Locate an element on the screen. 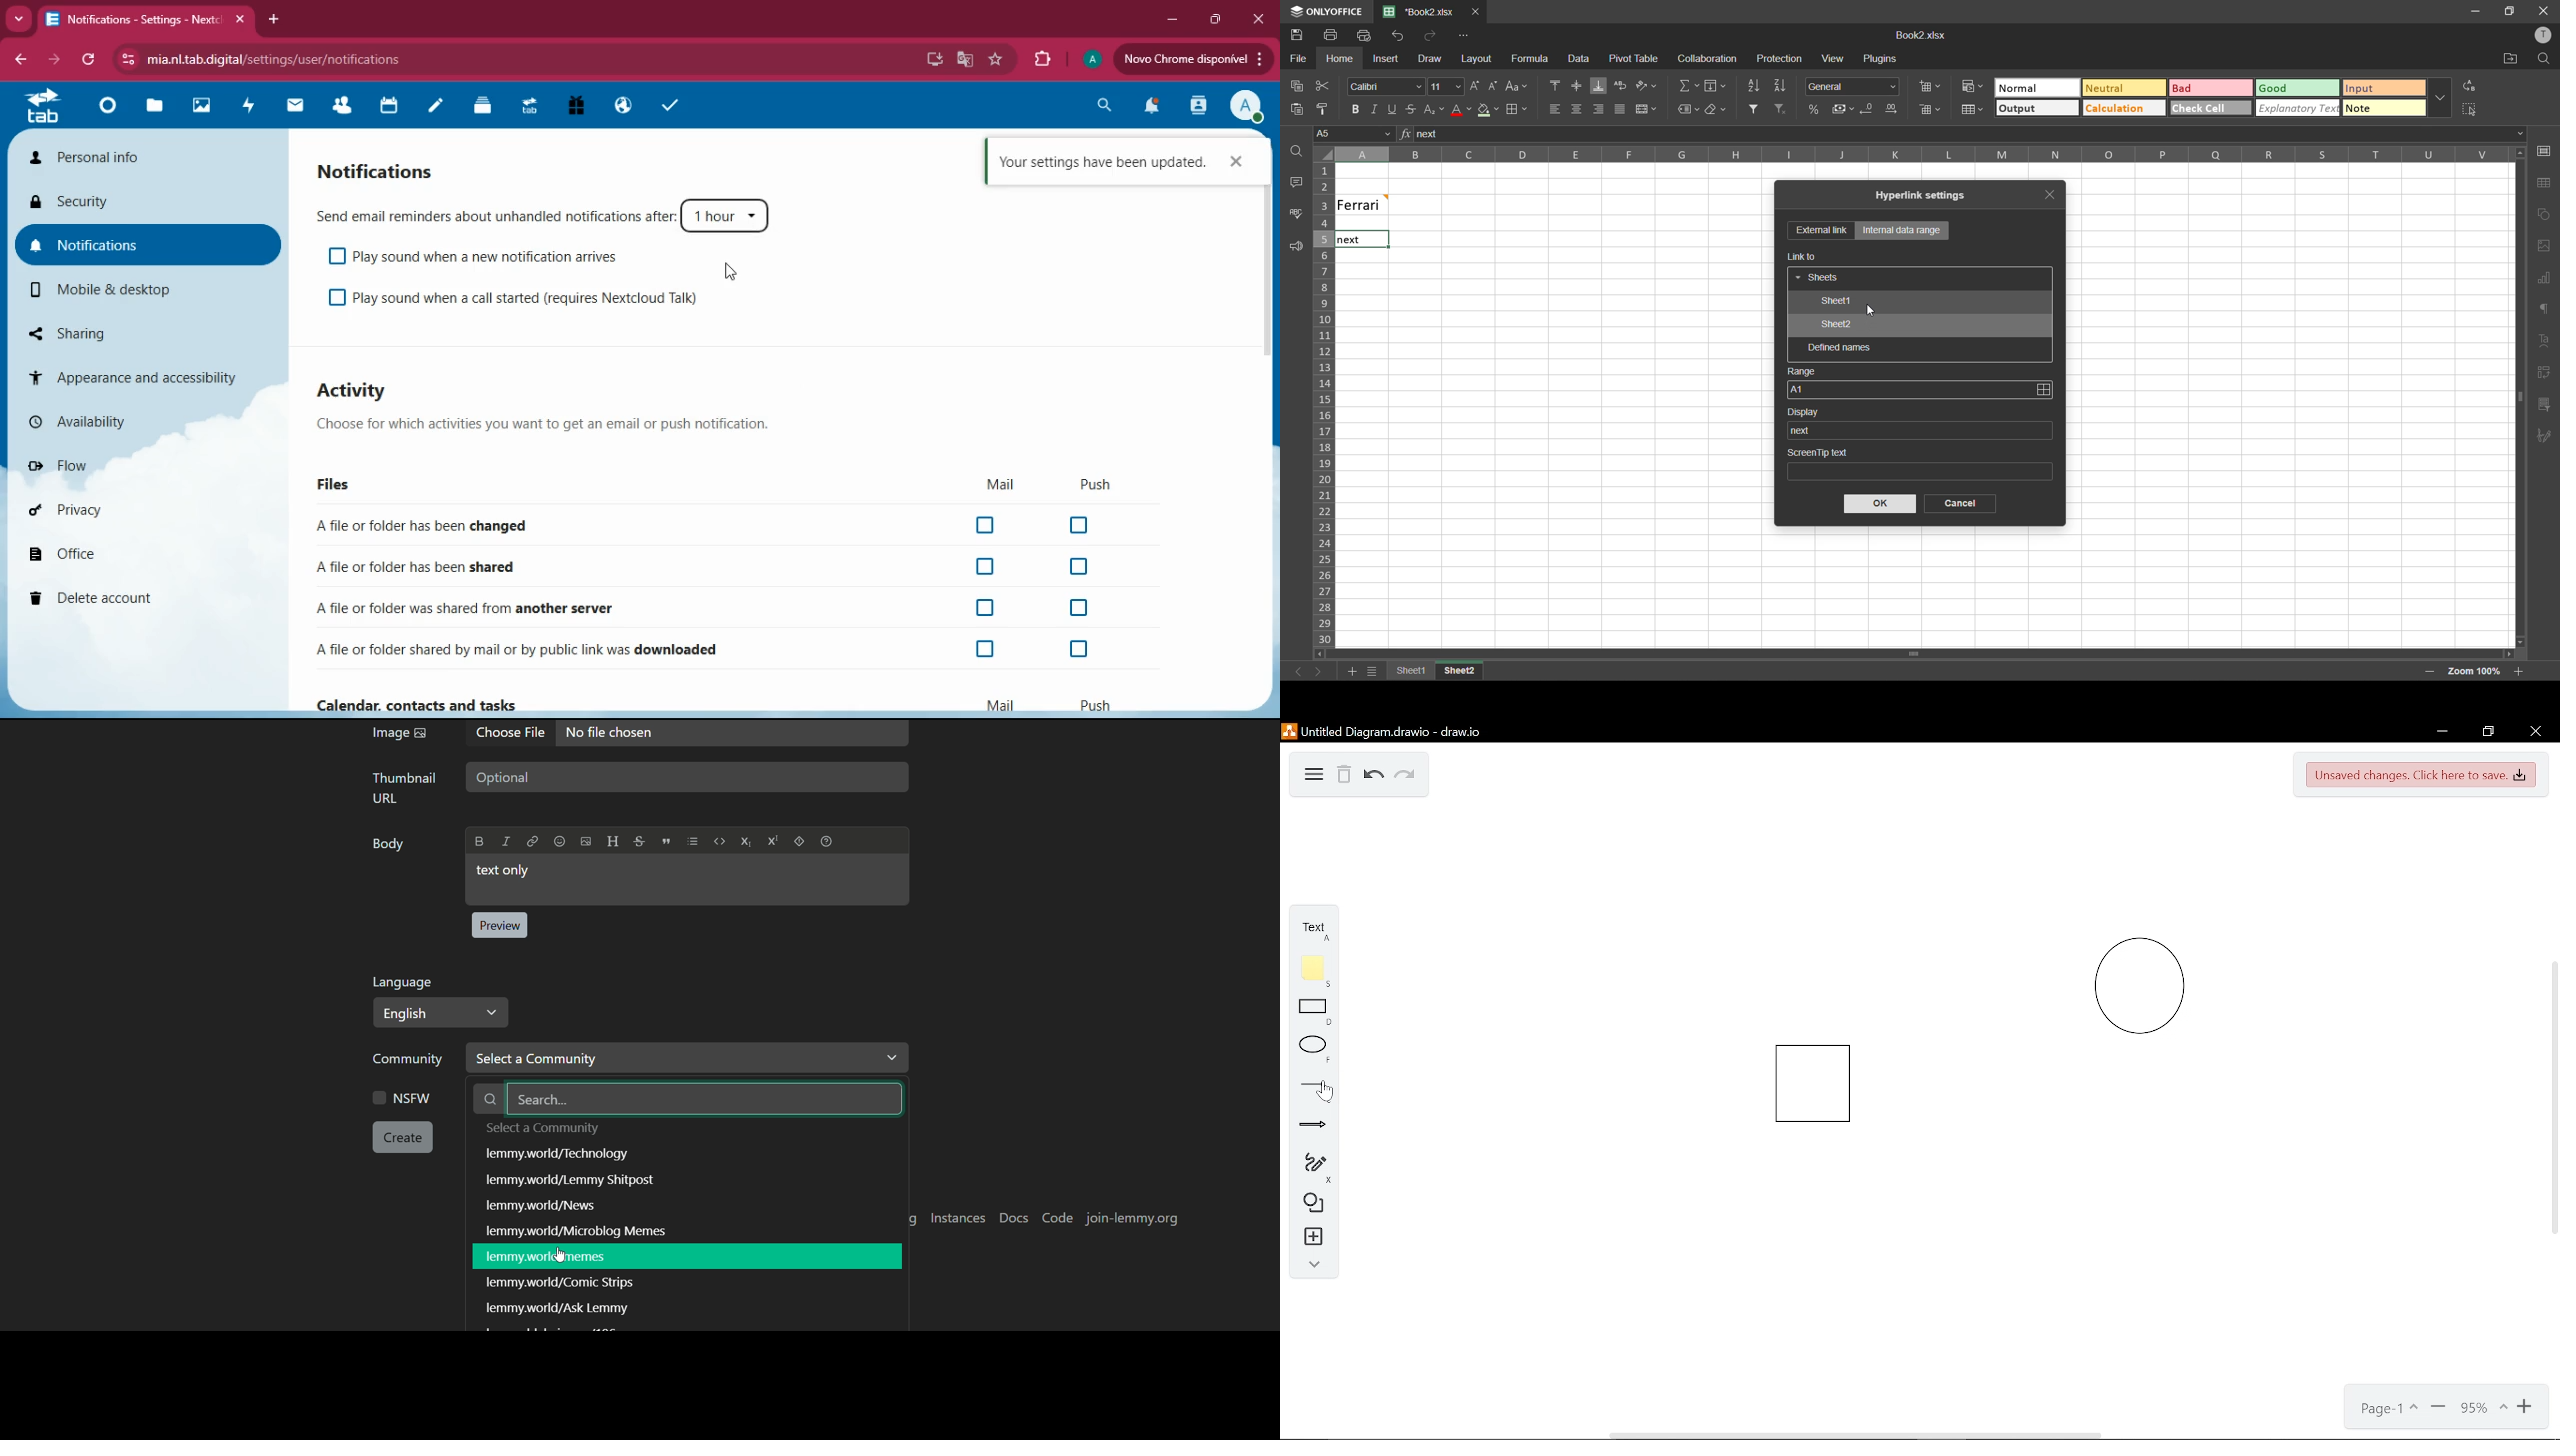  preview is located at coordinates (499, 925).